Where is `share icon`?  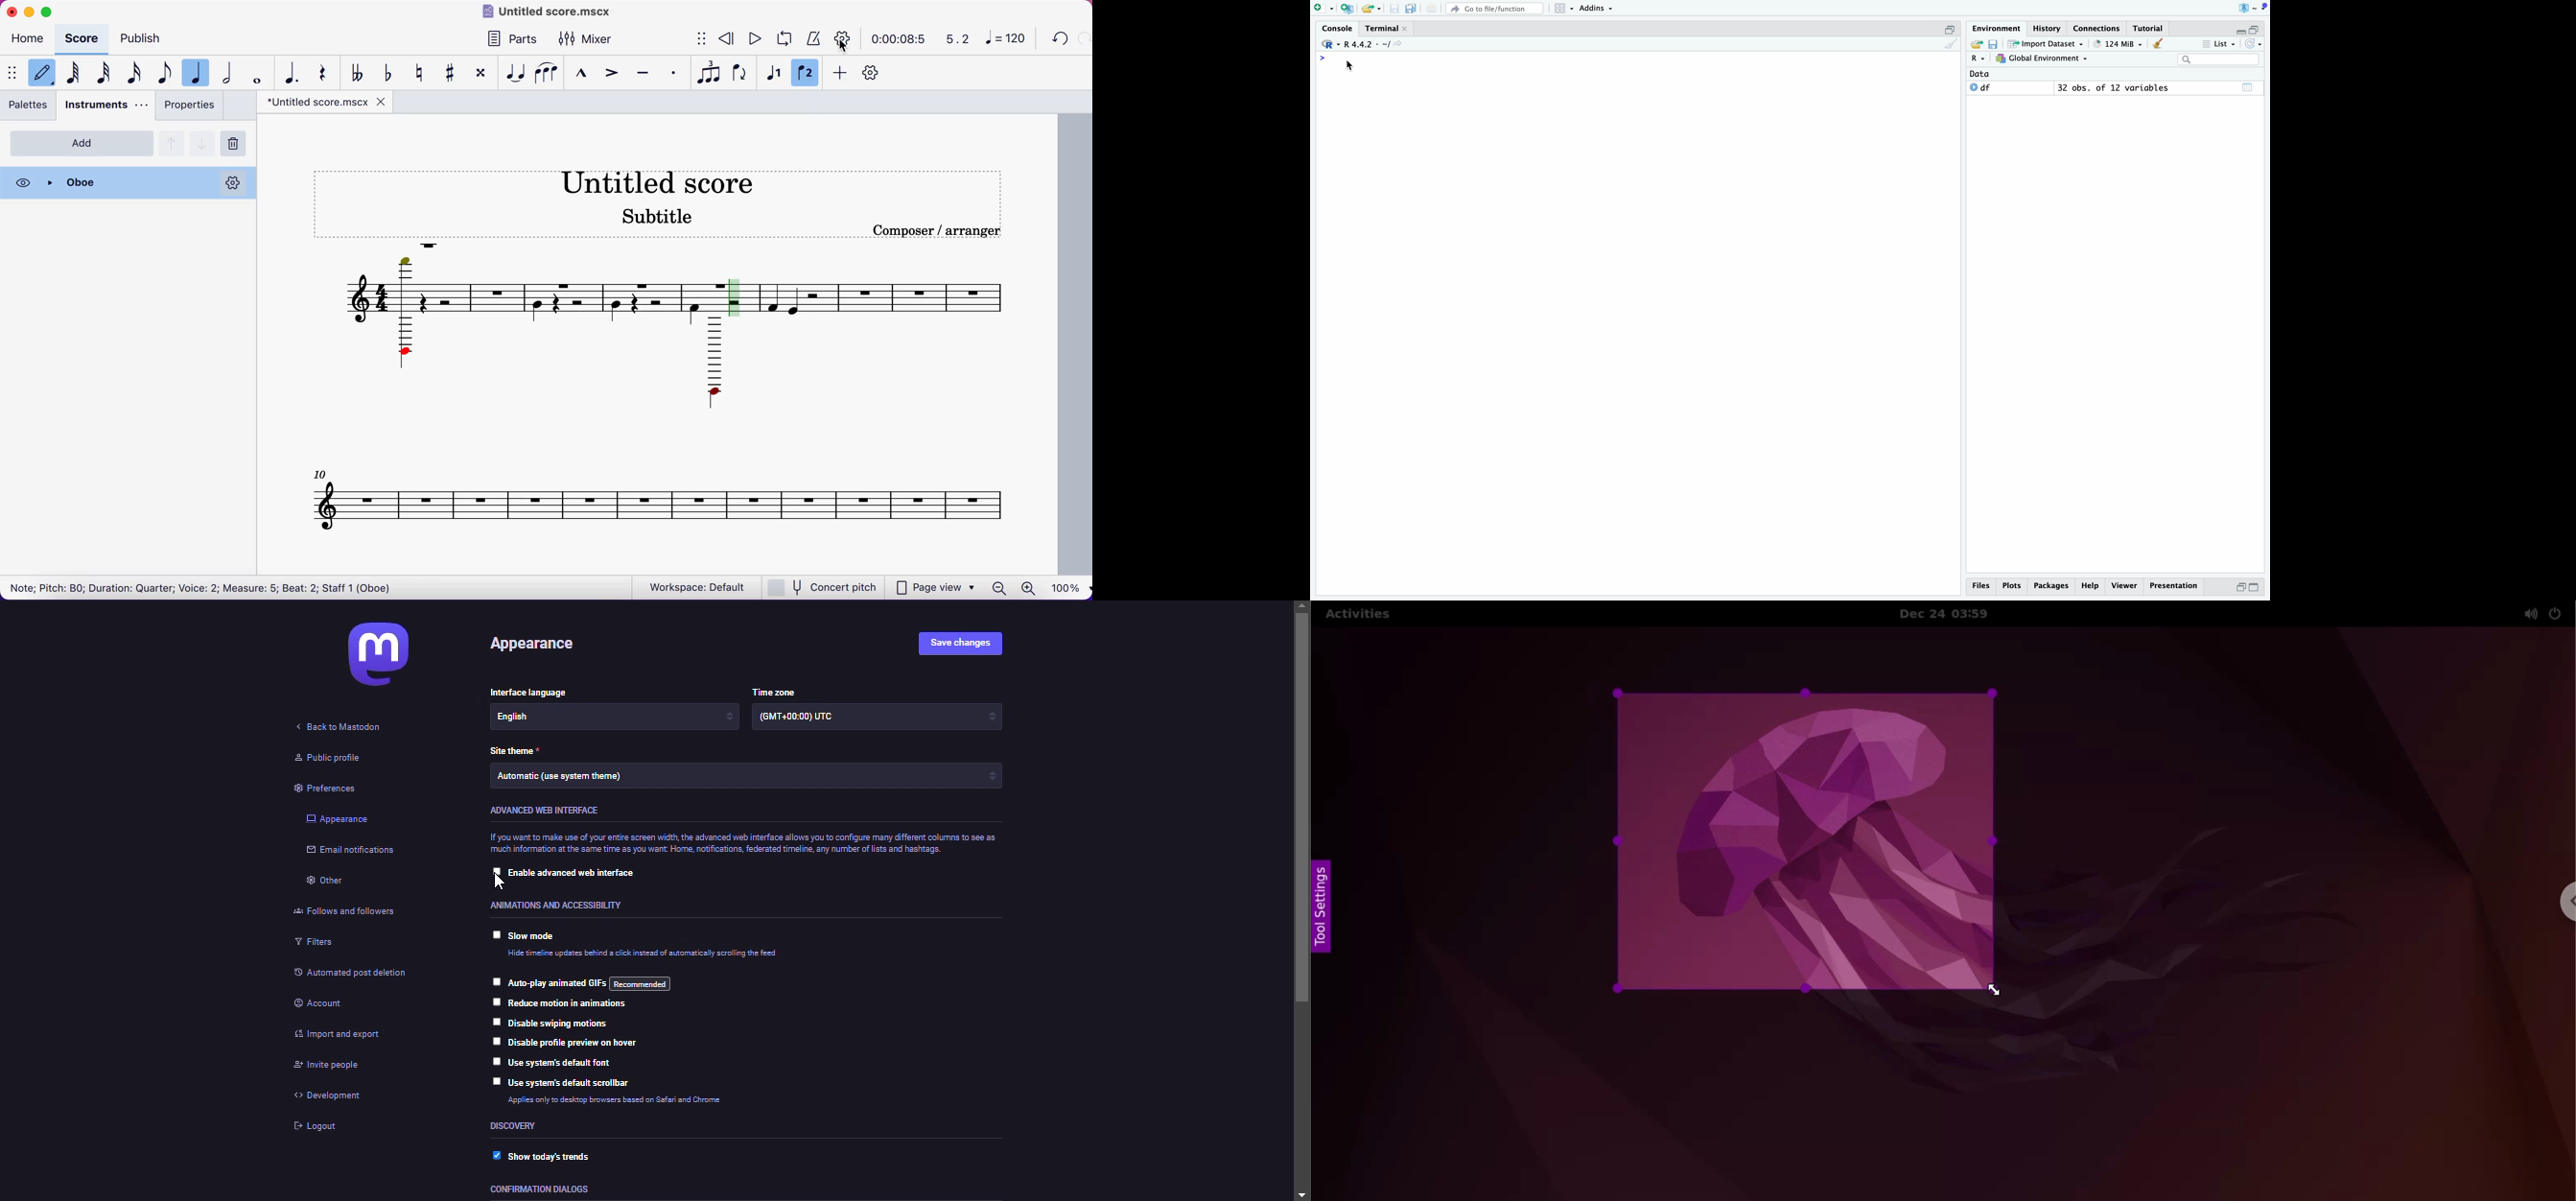 share icon is located at coordinates (1398, 44).